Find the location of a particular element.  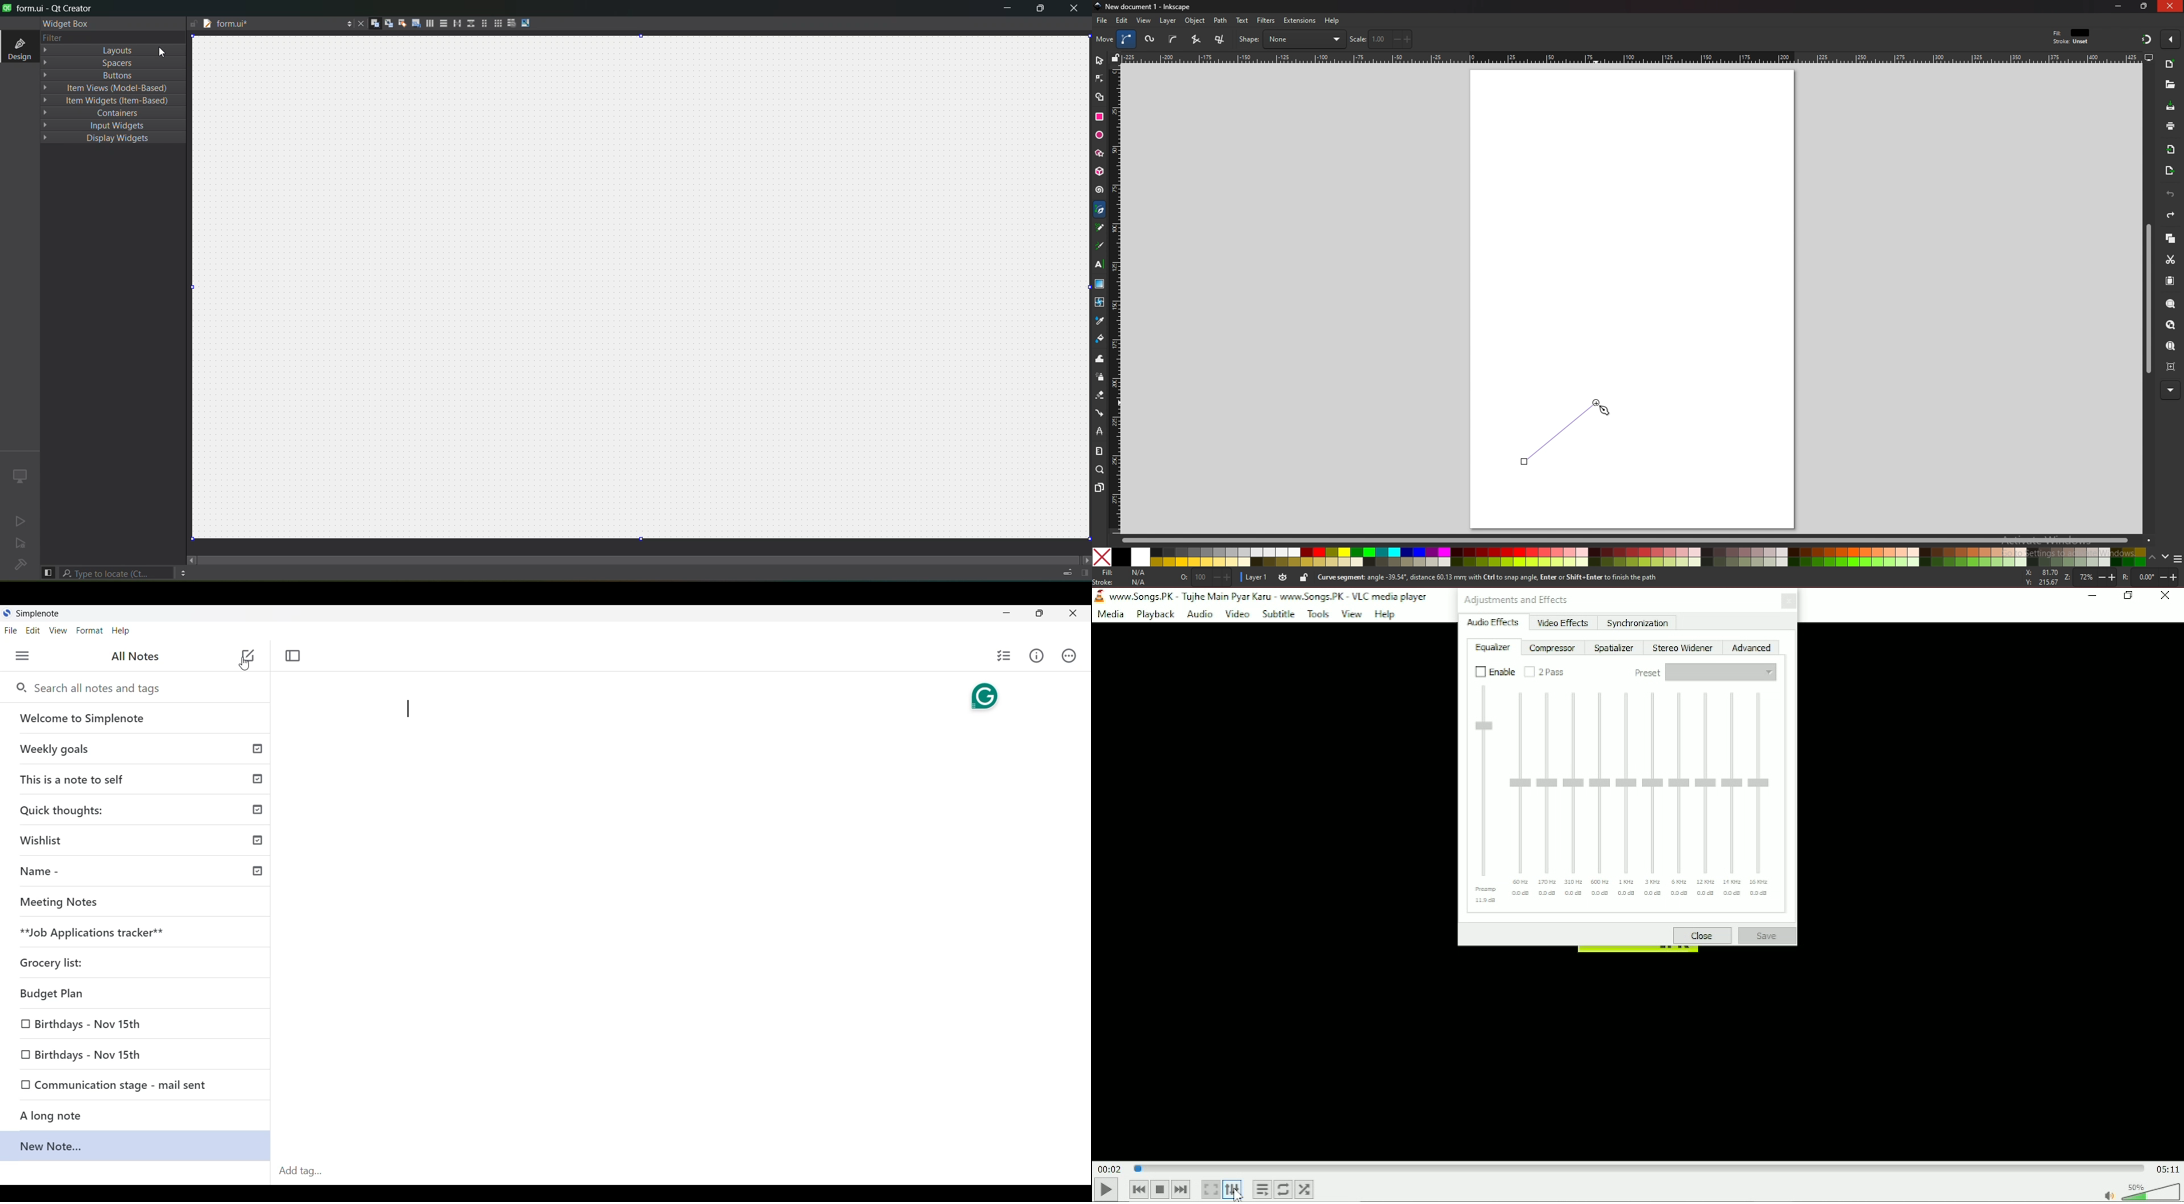

Spatializer is located at coordinates (1614, 648).